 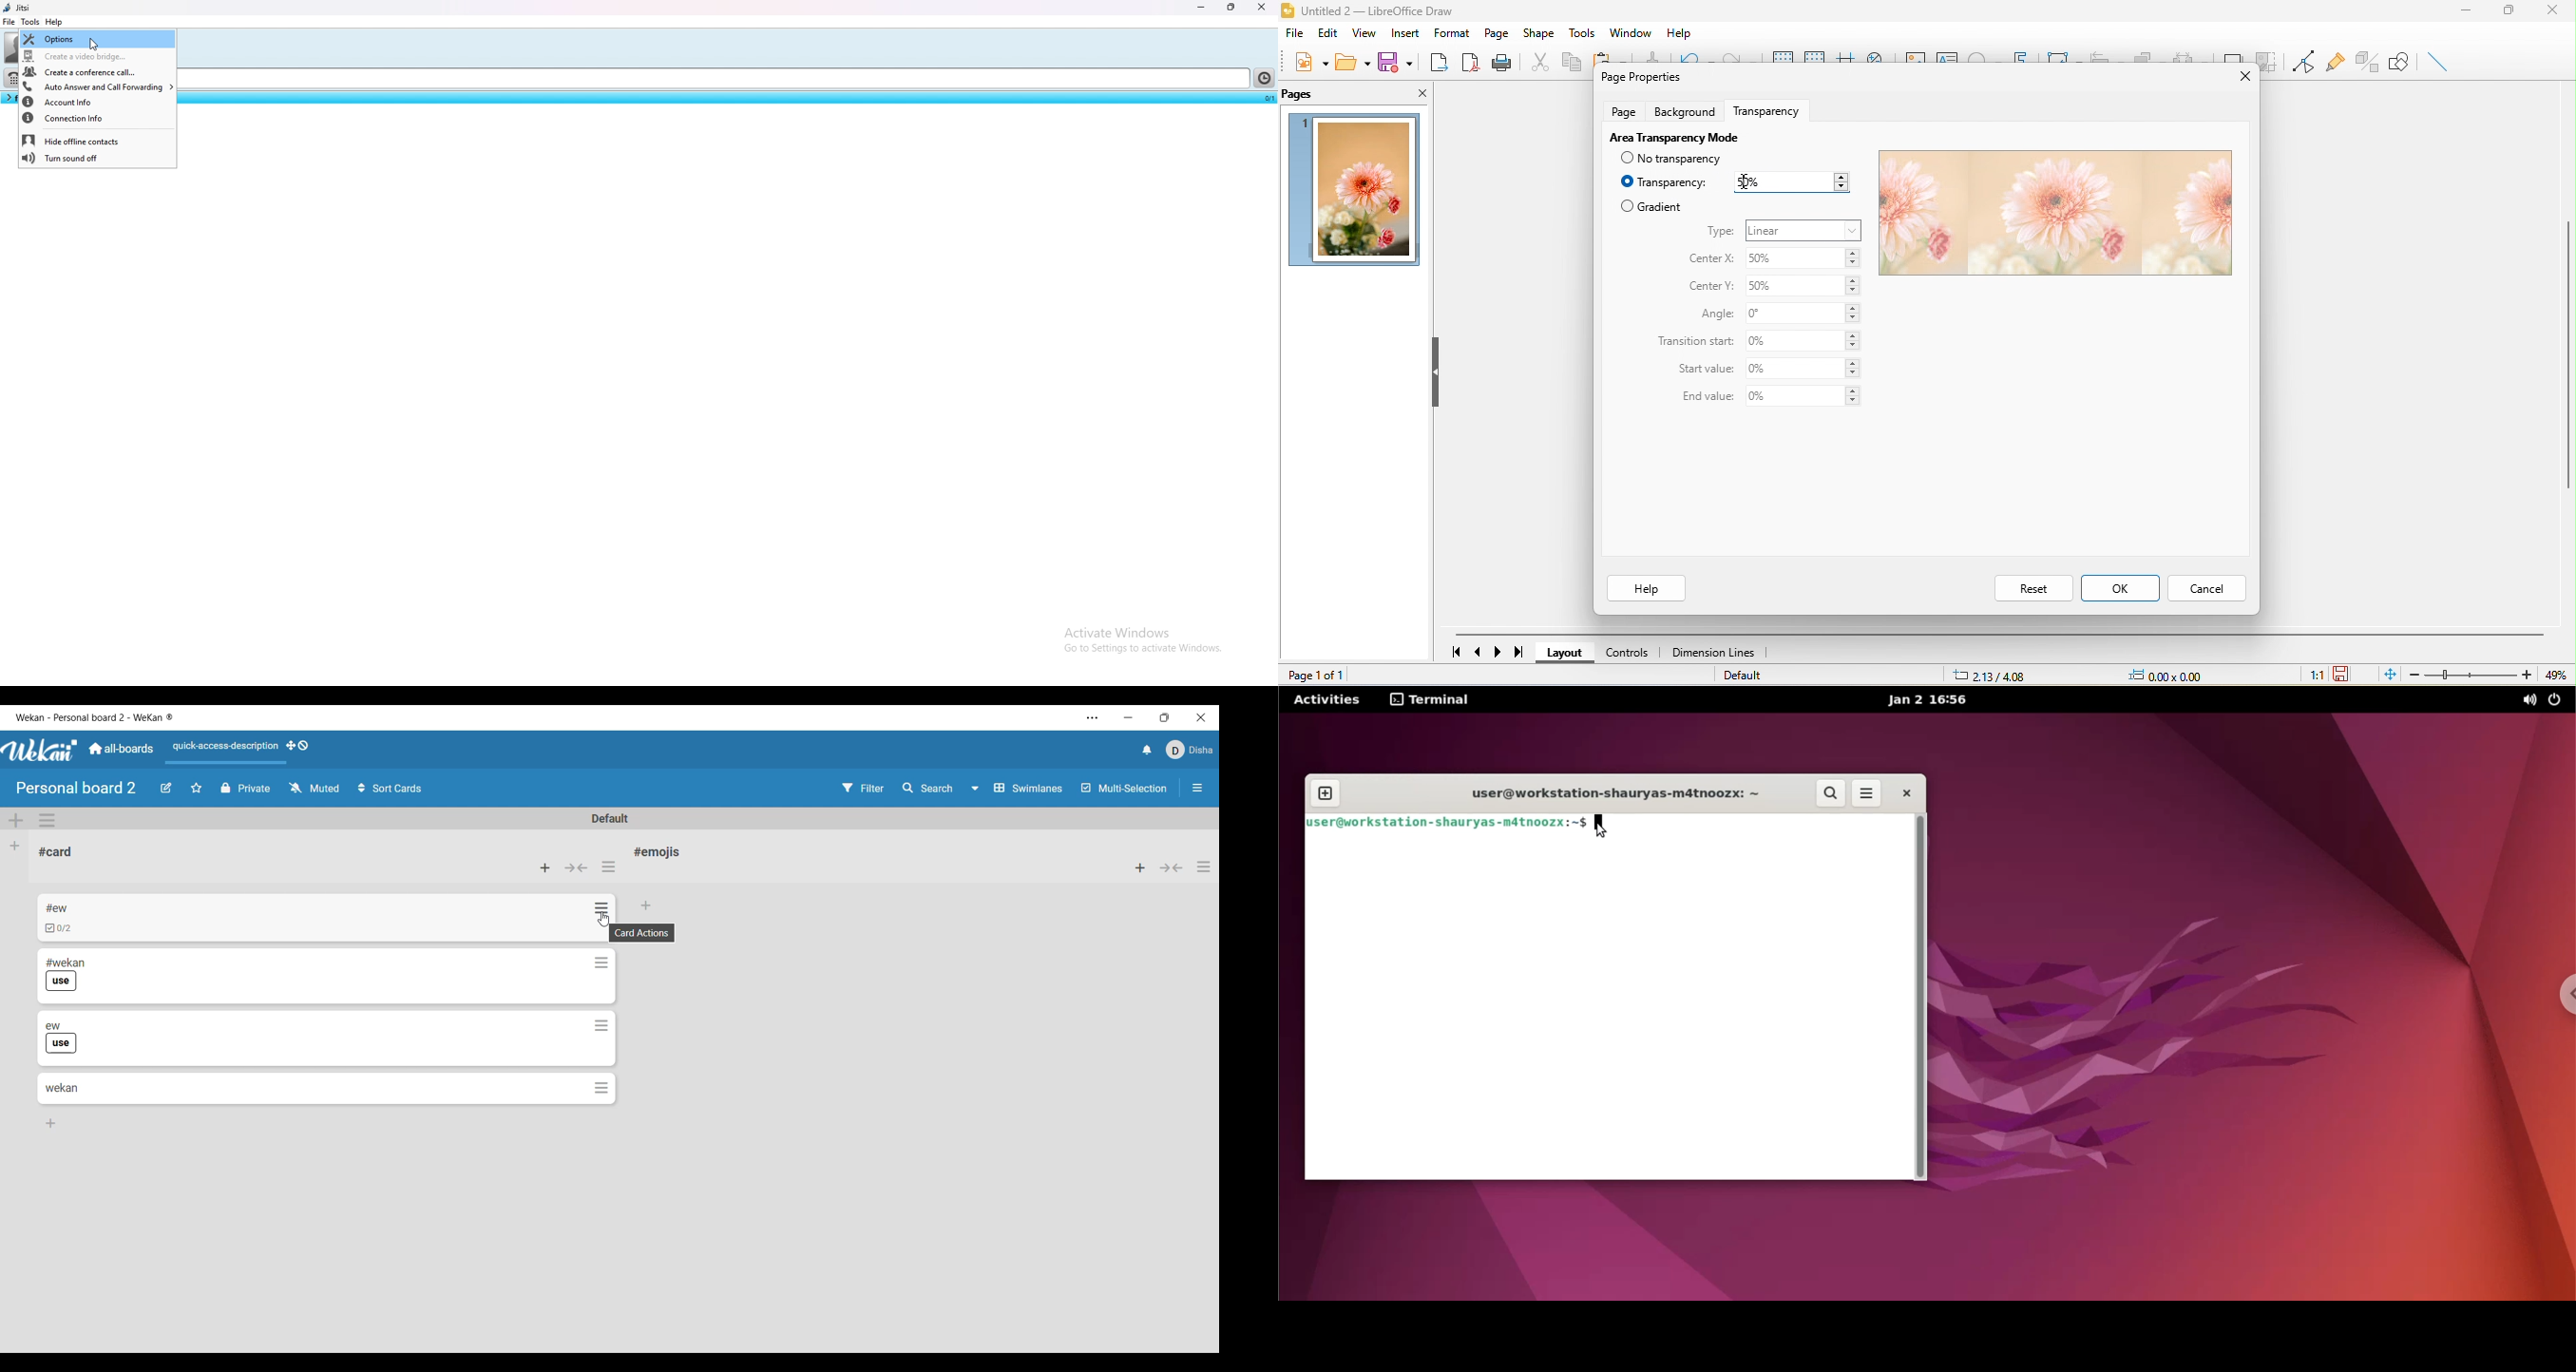 I want to click on copy, so click(x=1570, y=61).